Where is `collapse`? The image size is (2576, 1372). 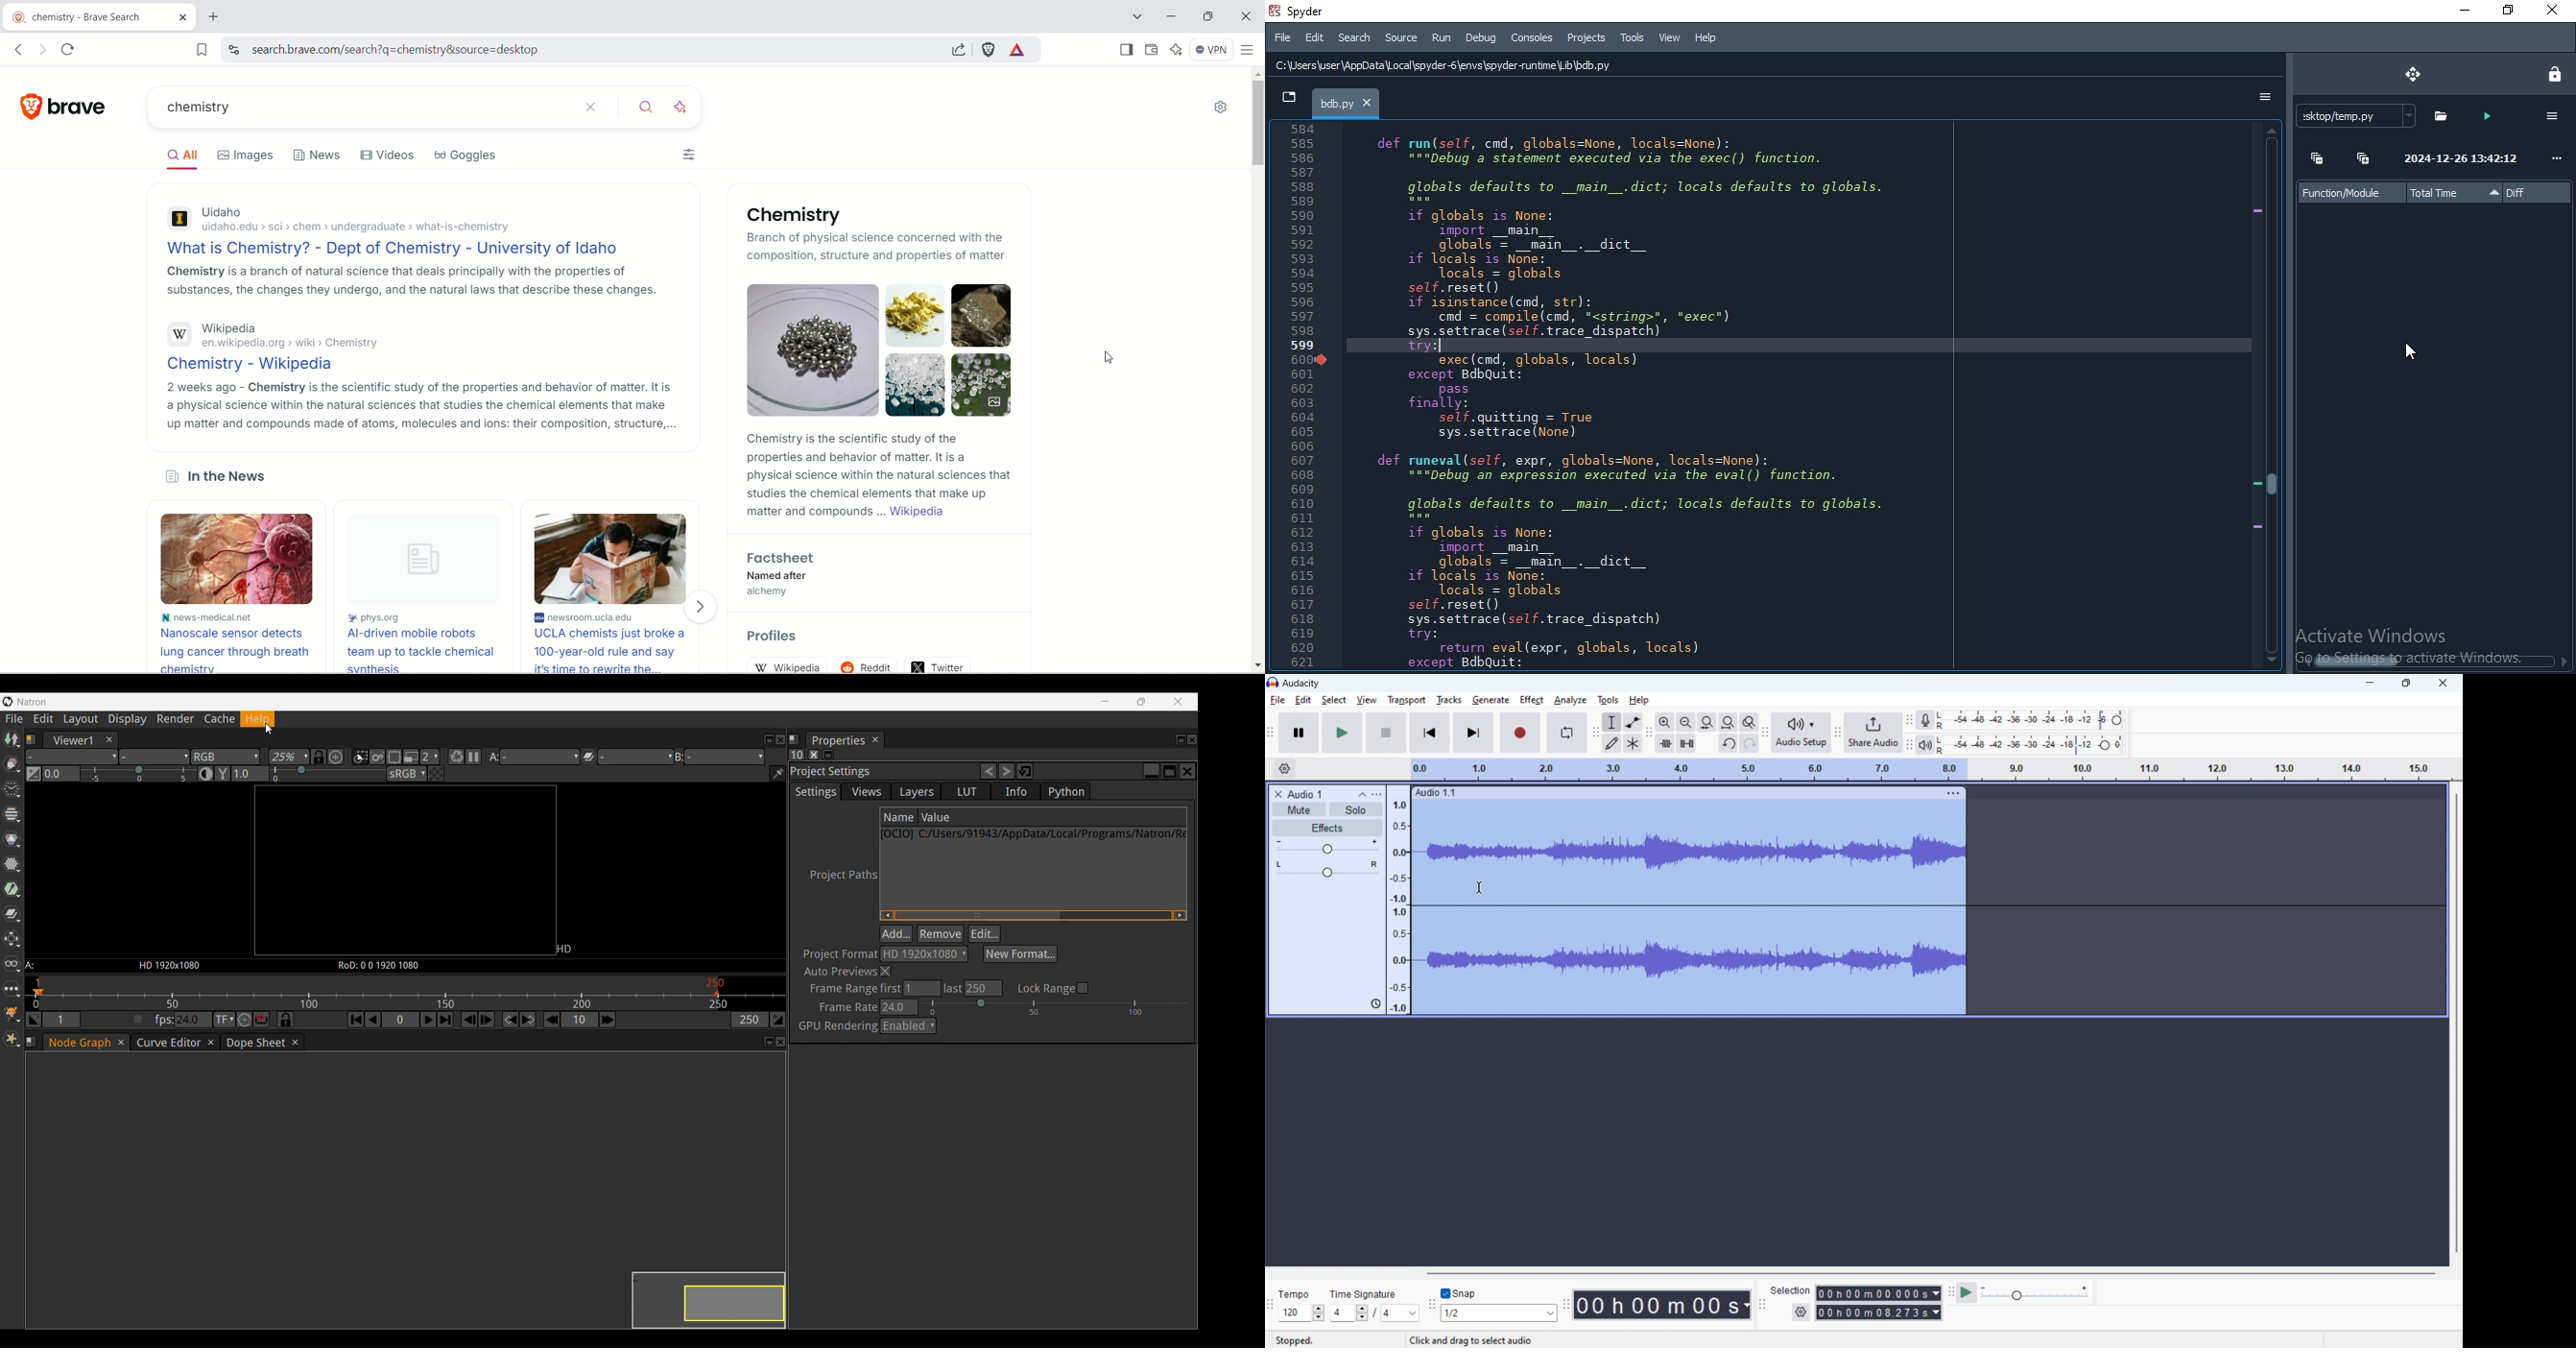 collapse is located at coordinates (1362, 794).